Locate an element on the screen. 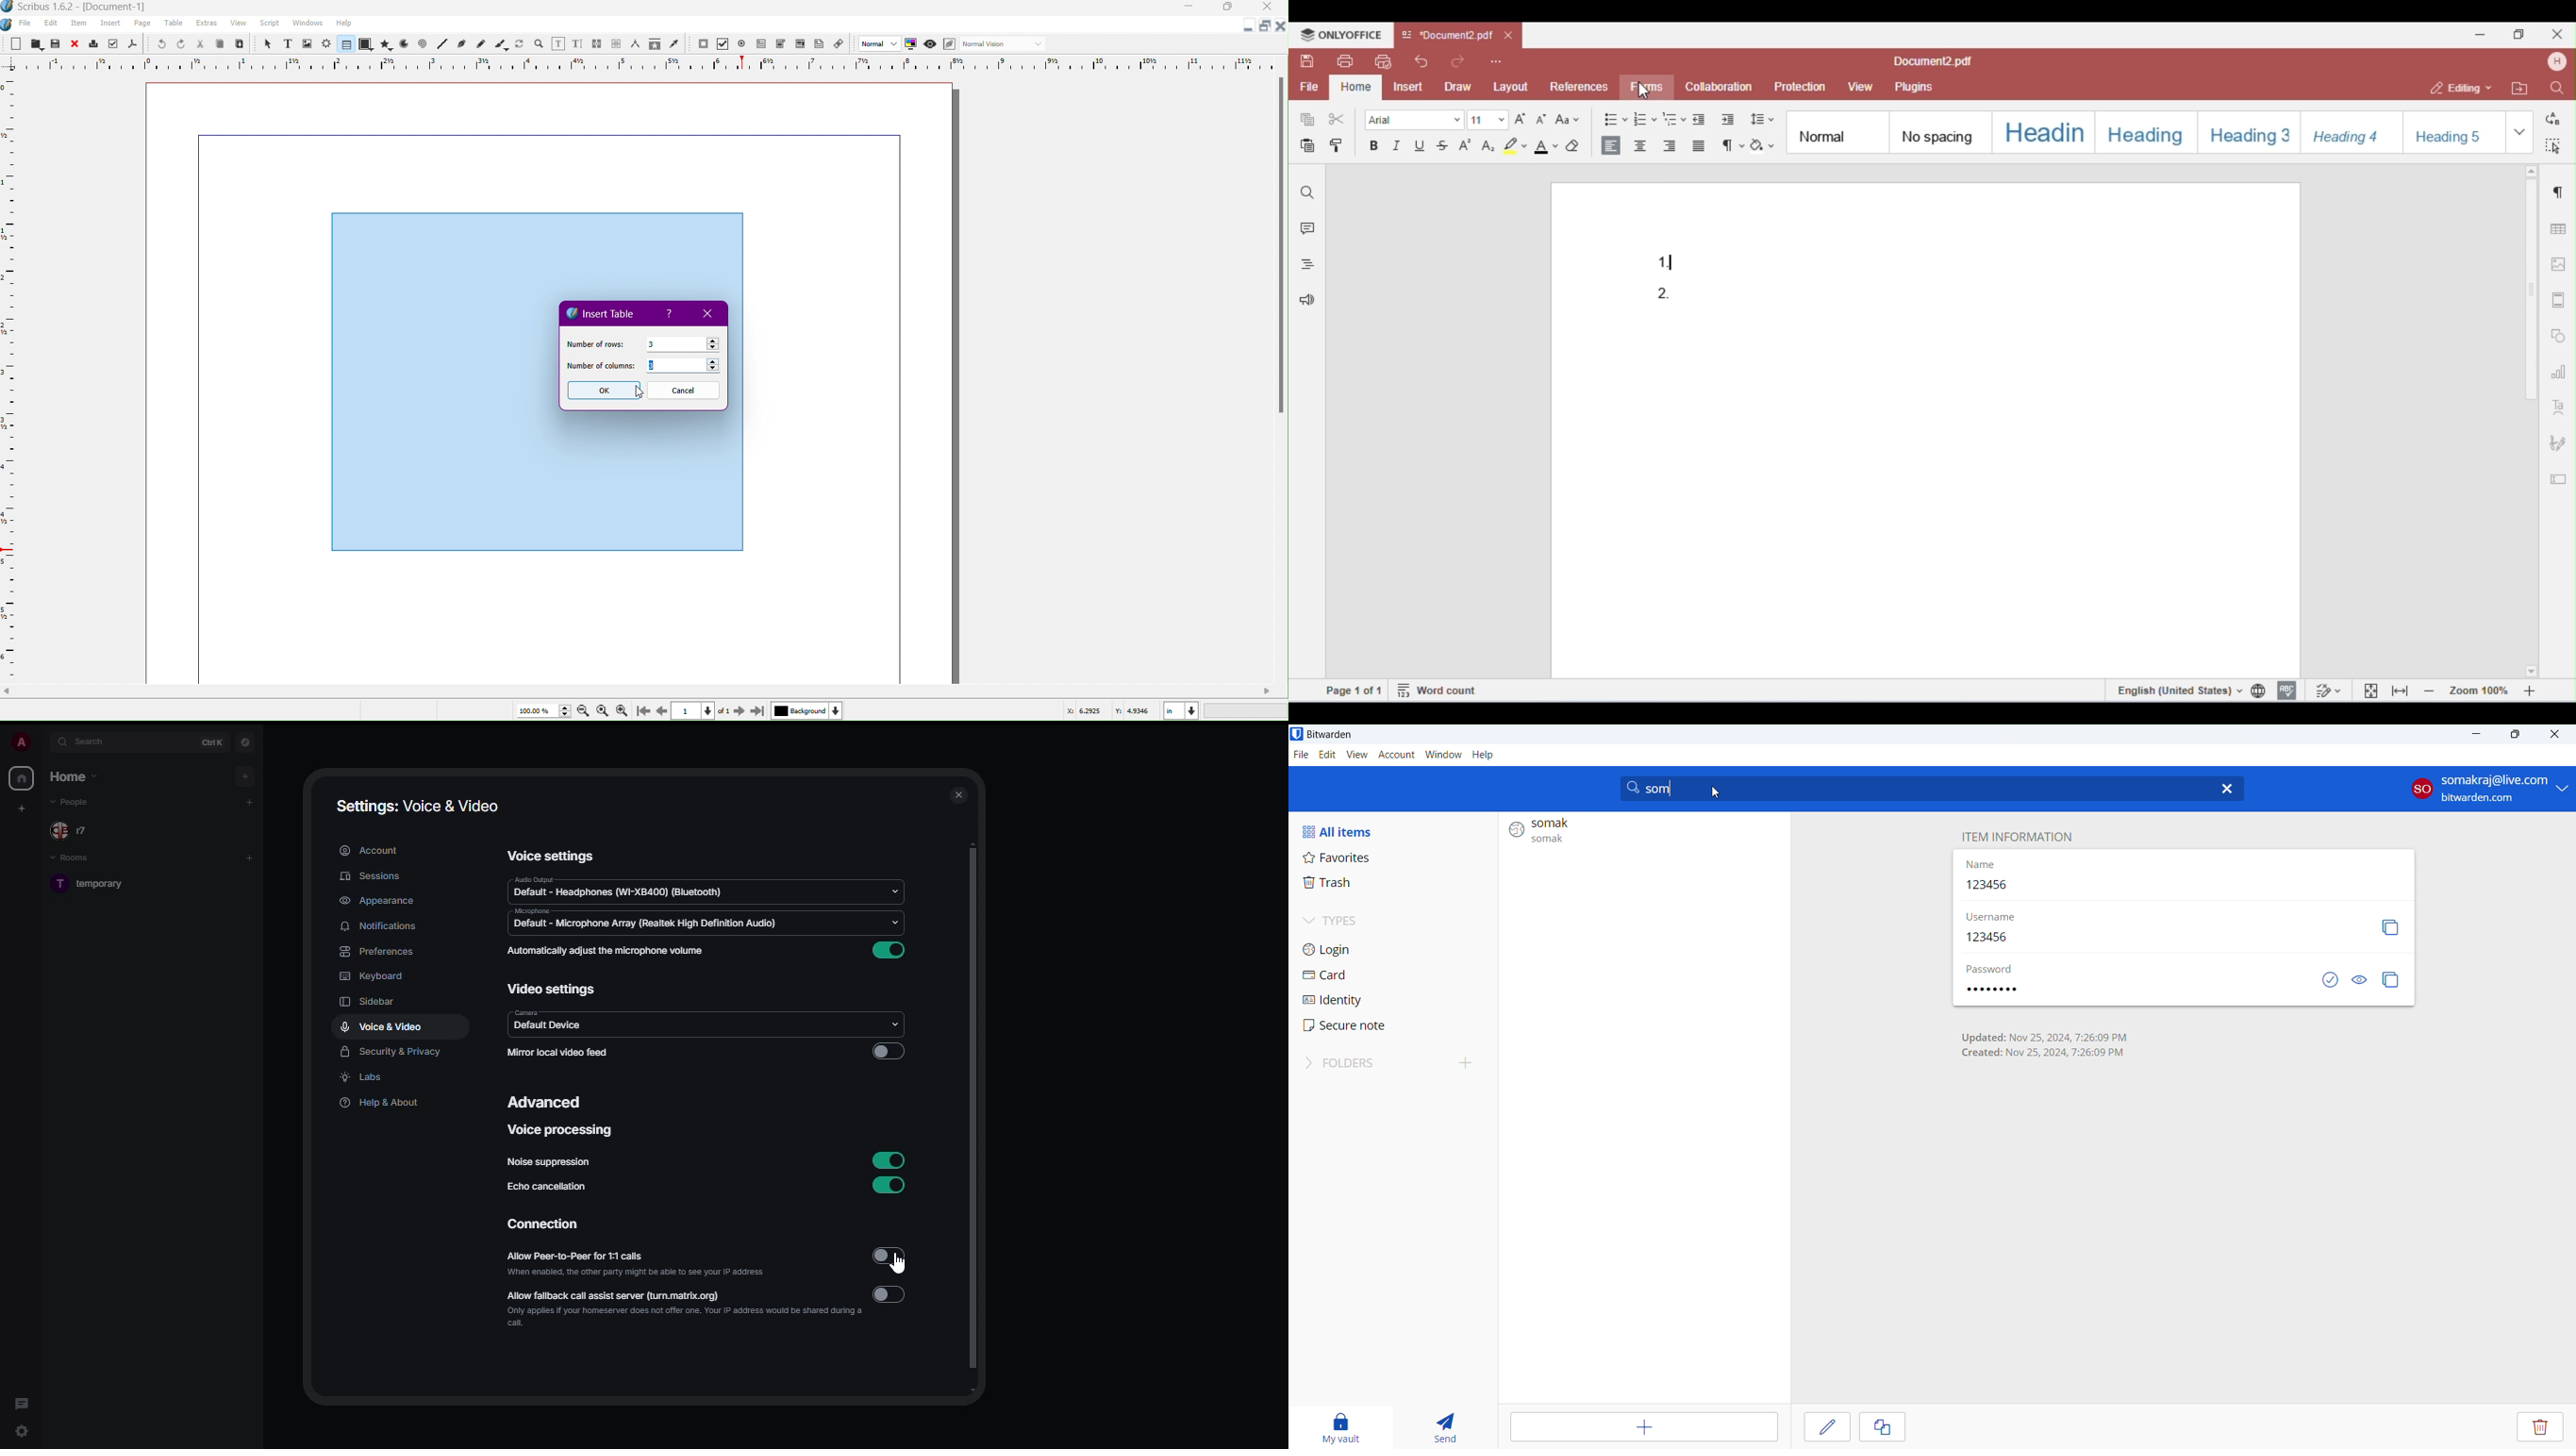 This screenshot has width=2576, height=1456. preferences is located at coordinates (375, 952).